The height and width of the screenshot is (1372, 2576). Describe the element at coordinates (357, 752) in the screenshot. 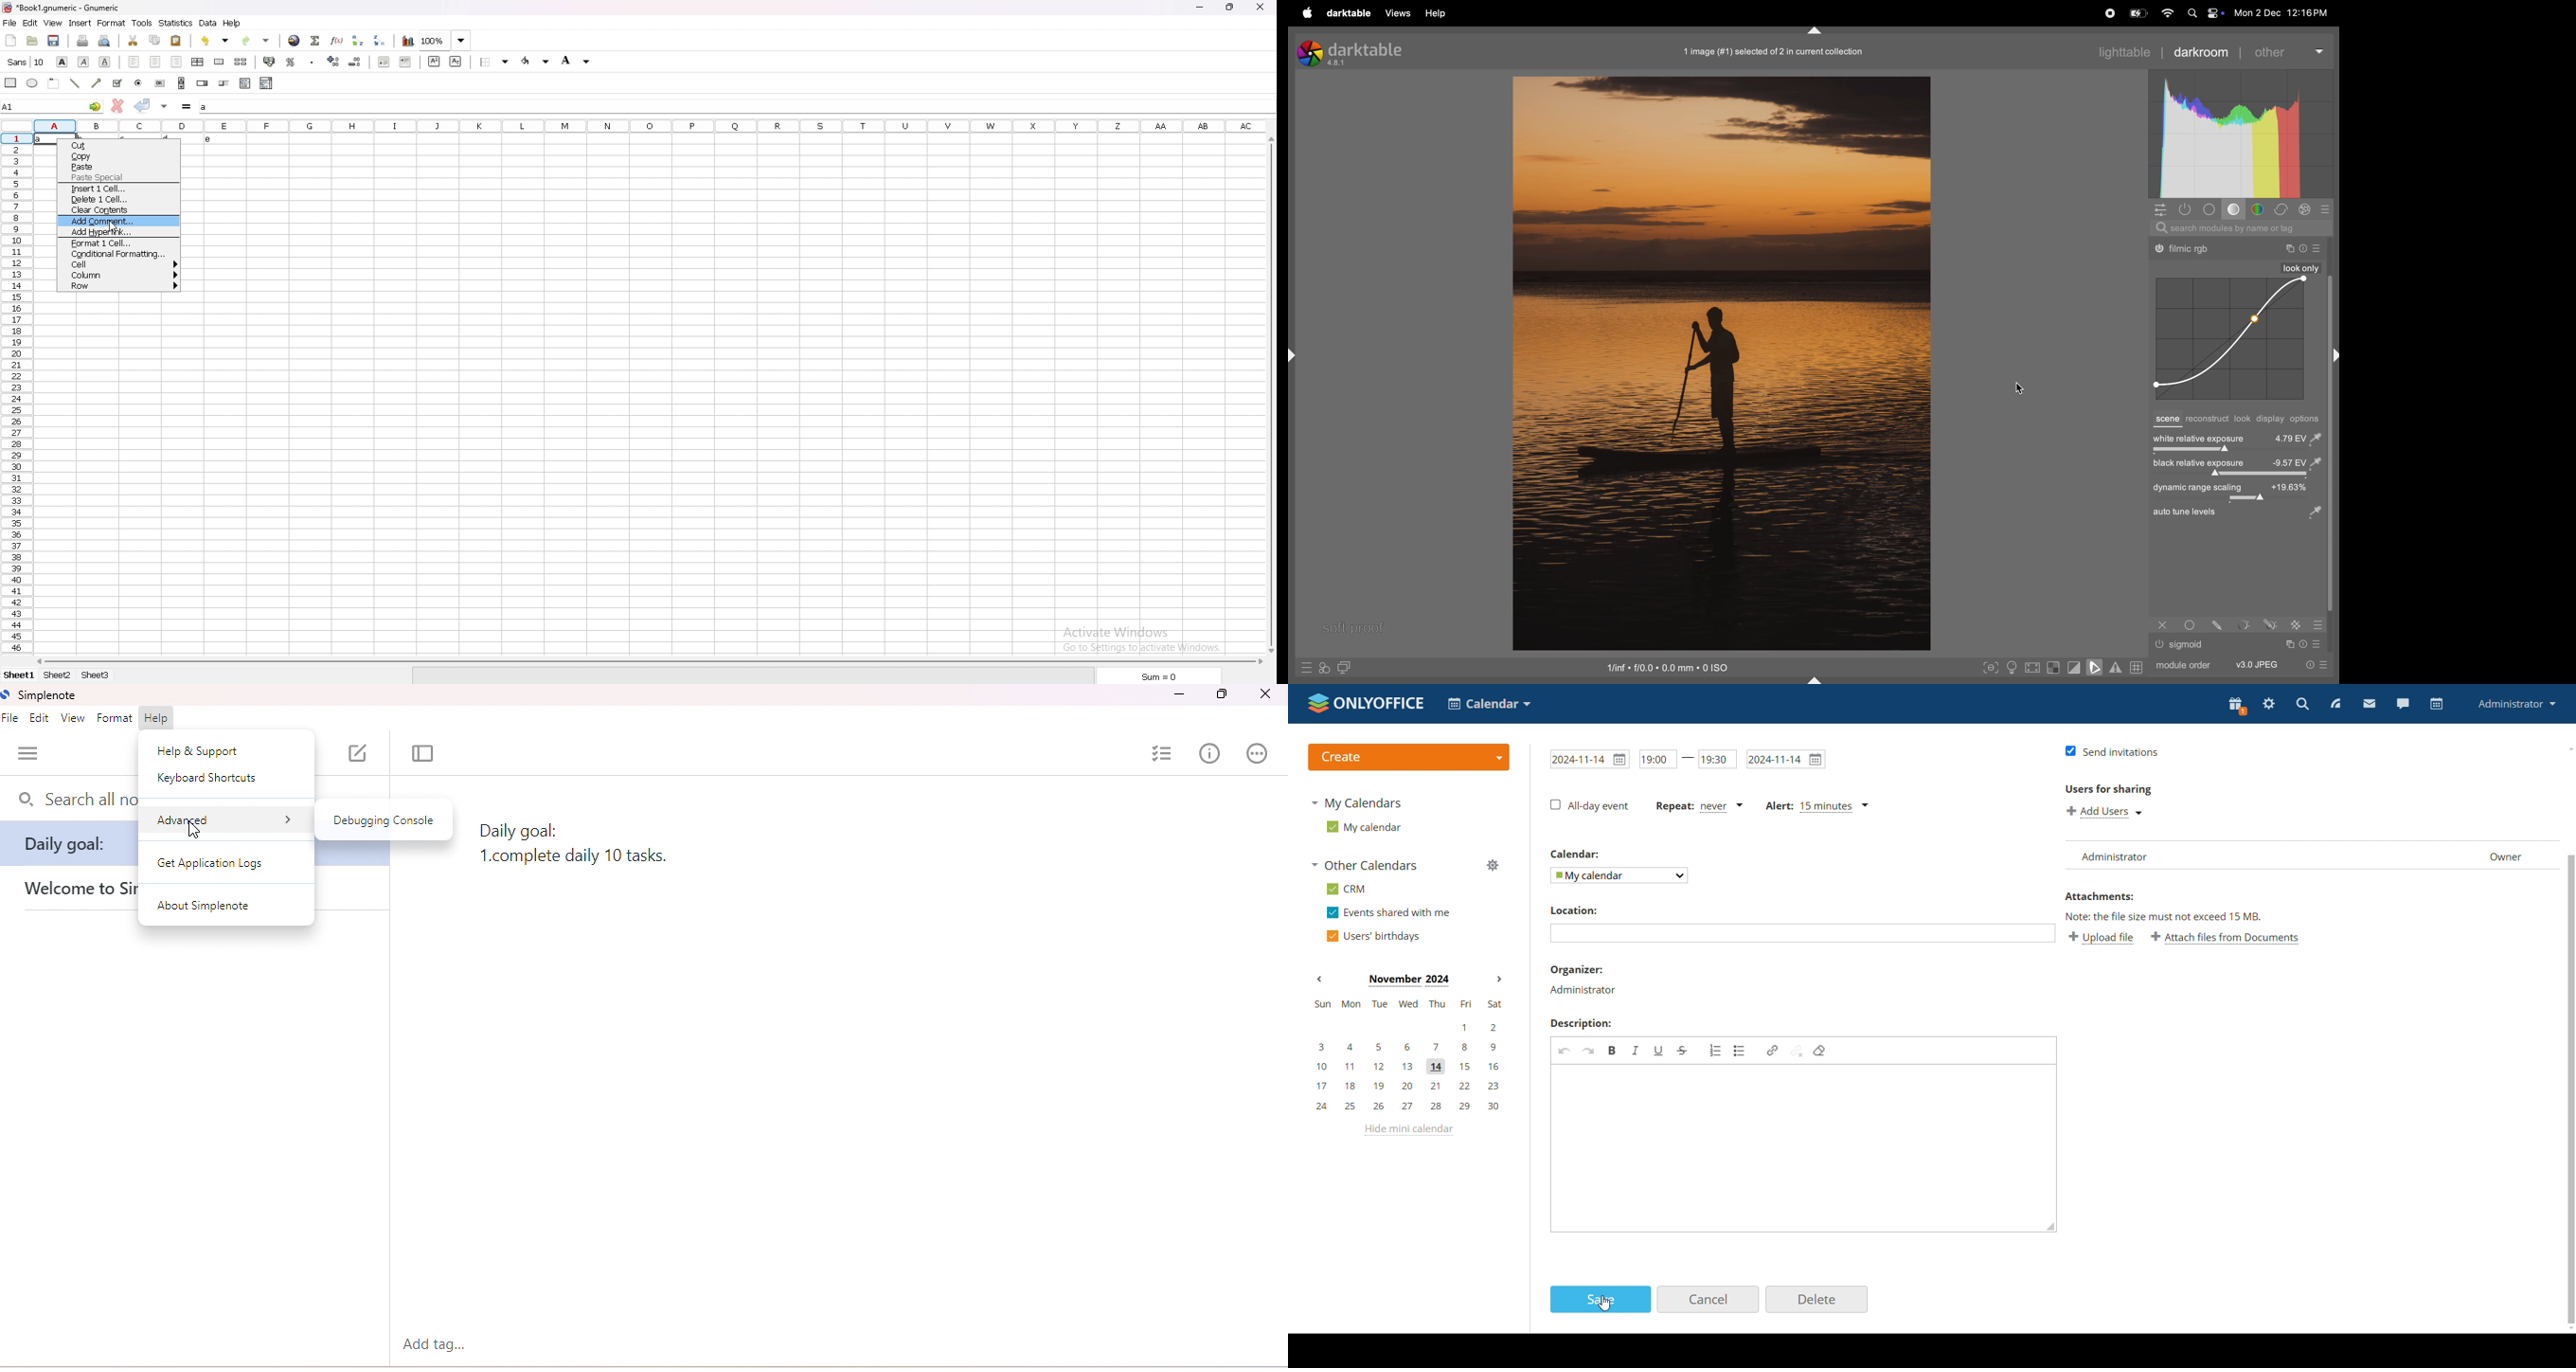

I see `new note` at that location.